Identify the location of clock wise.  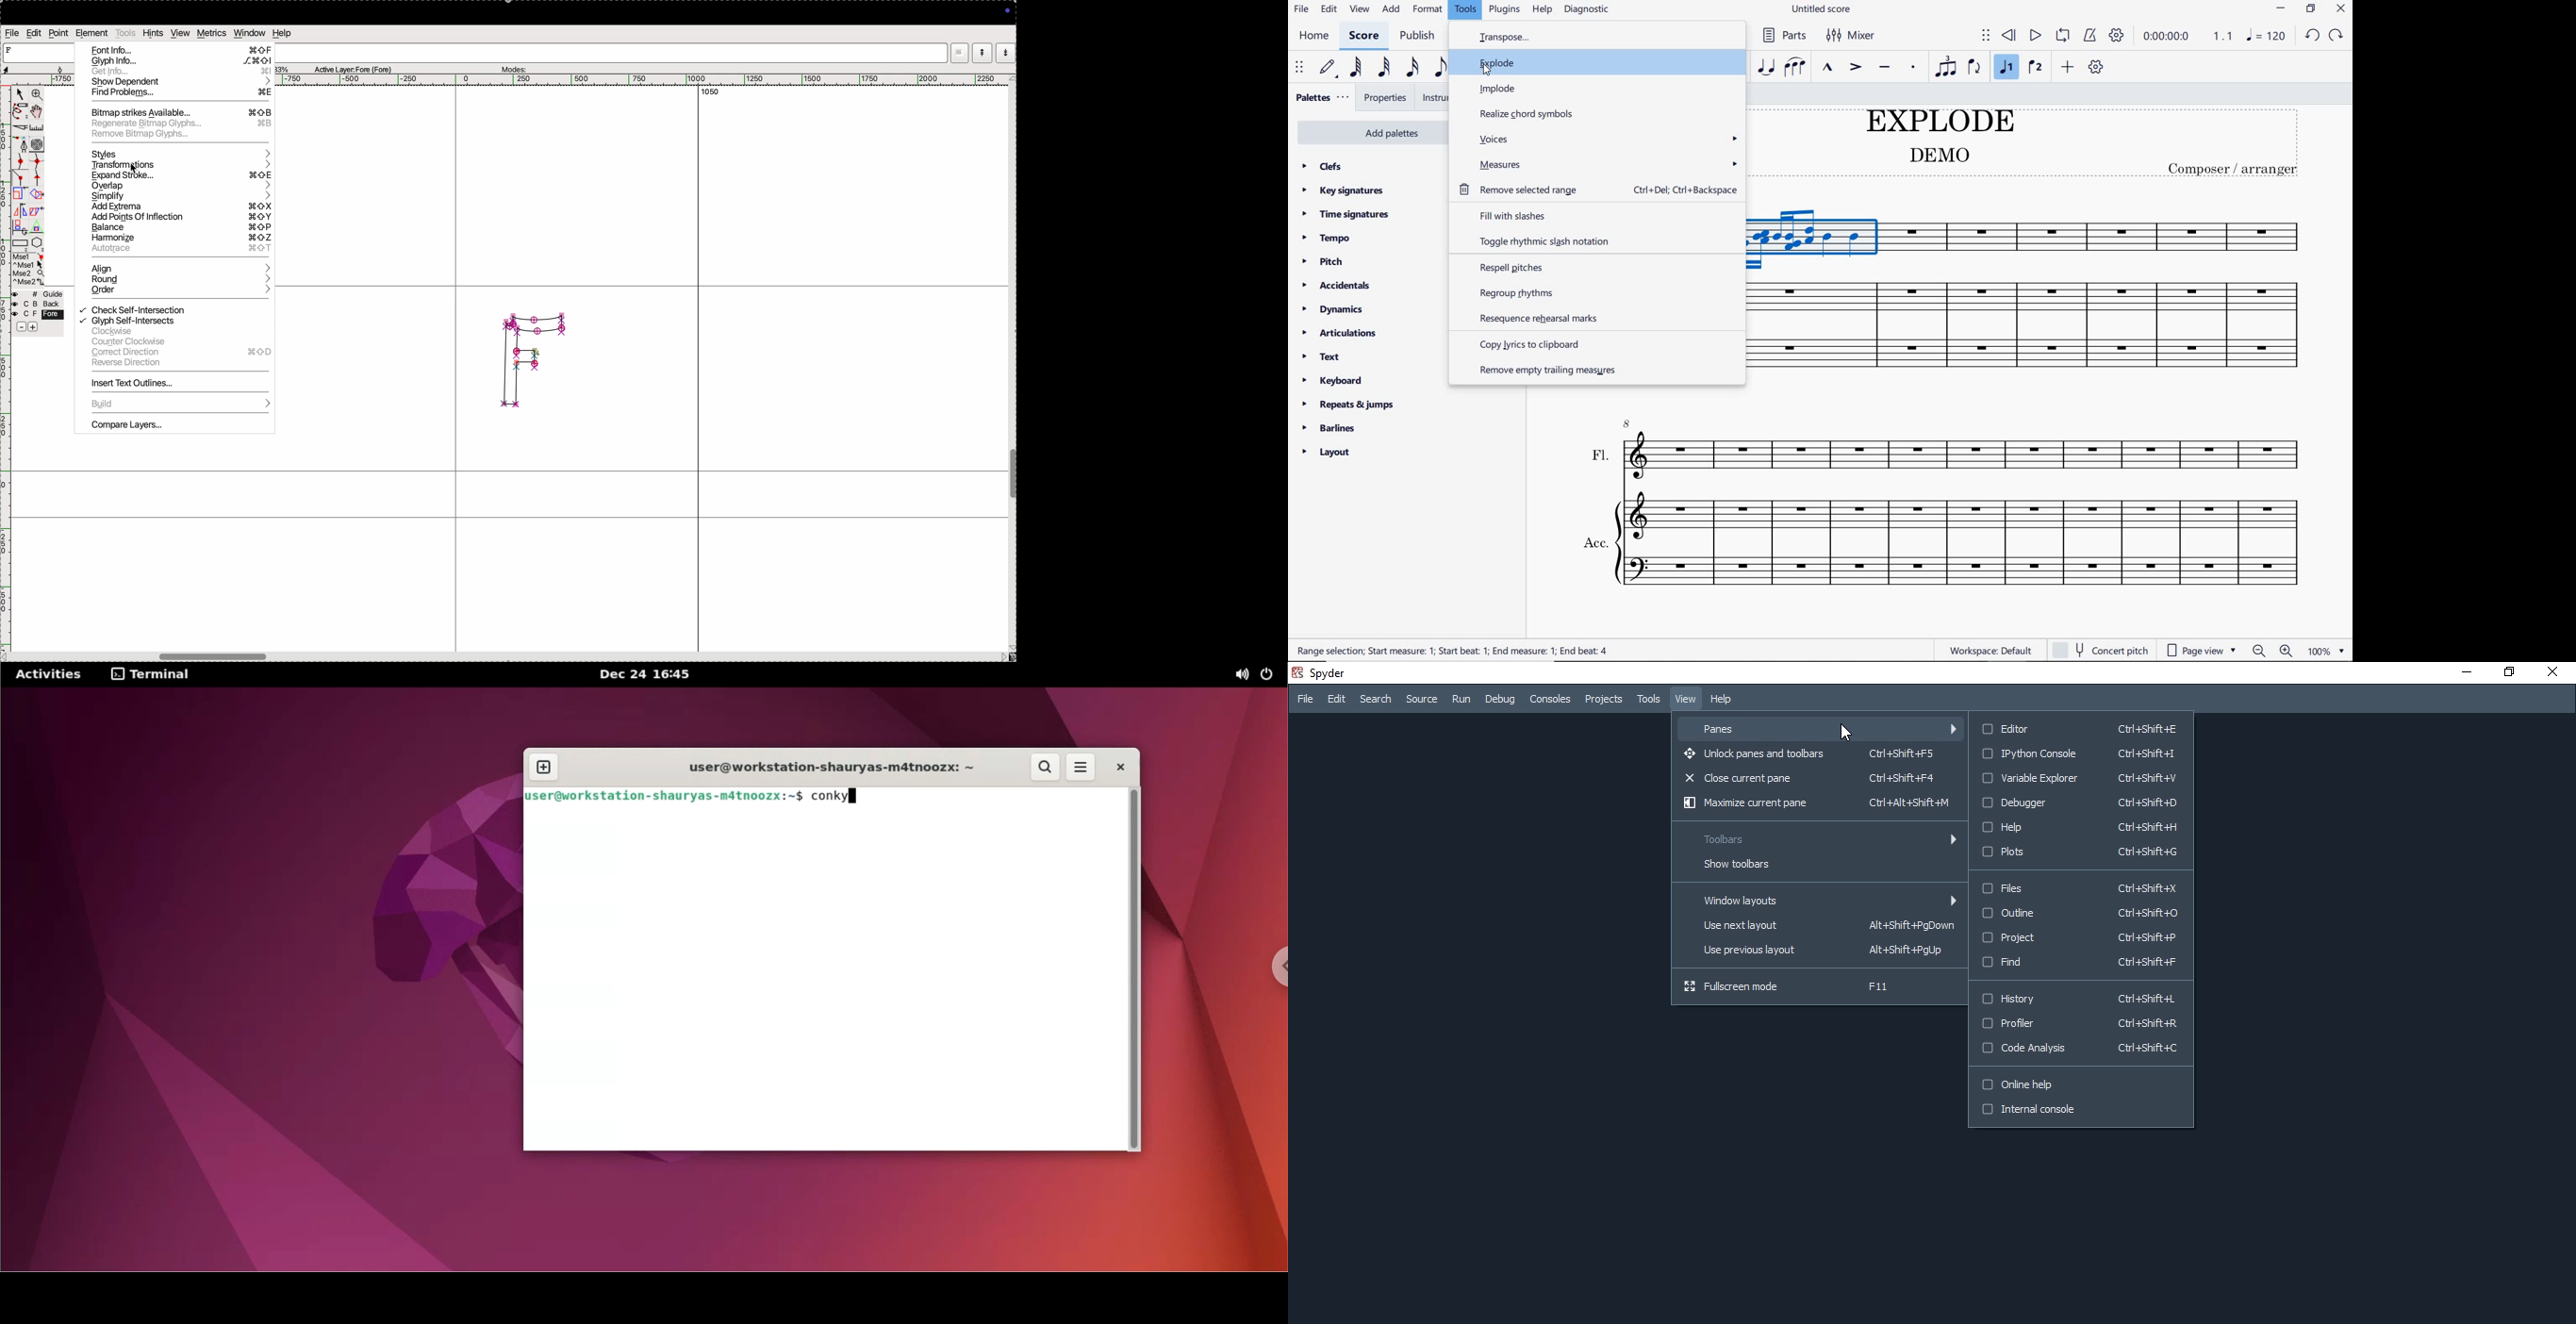
(173, 332).